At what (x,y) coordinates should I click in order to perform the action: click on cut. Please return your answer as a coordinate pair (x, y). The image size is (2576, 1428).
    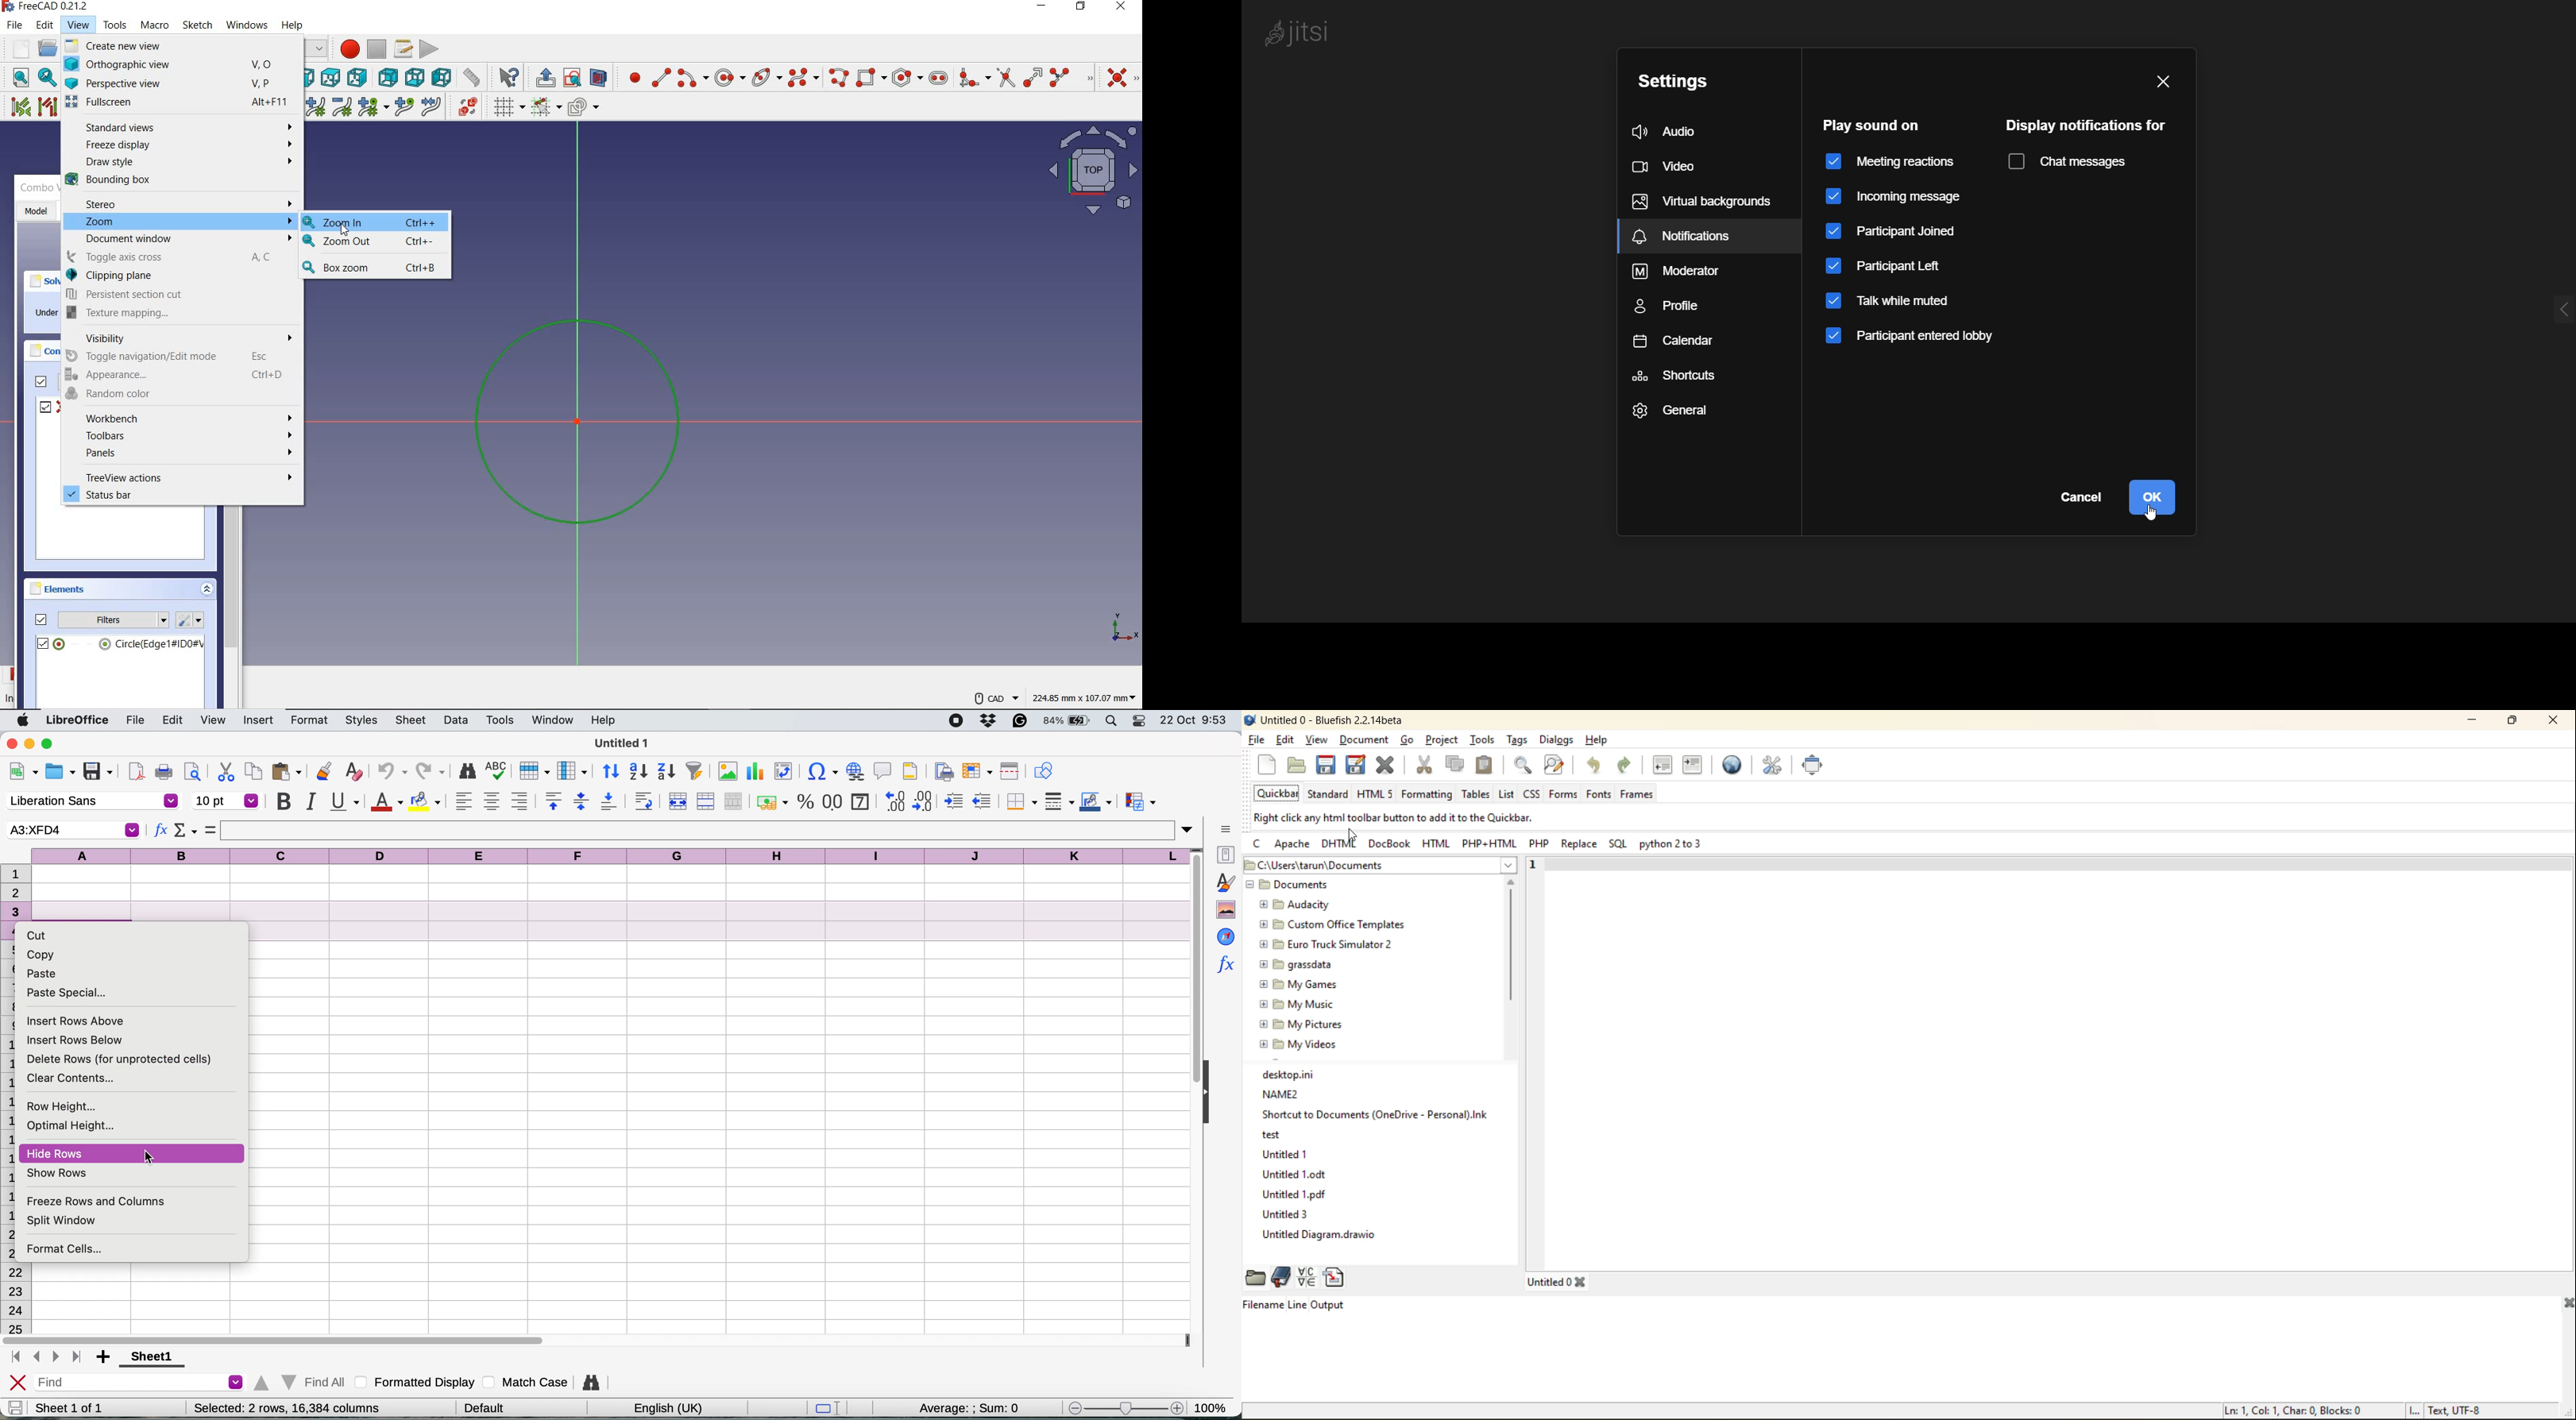
    Looking at the image, I should click on (1426, 767).